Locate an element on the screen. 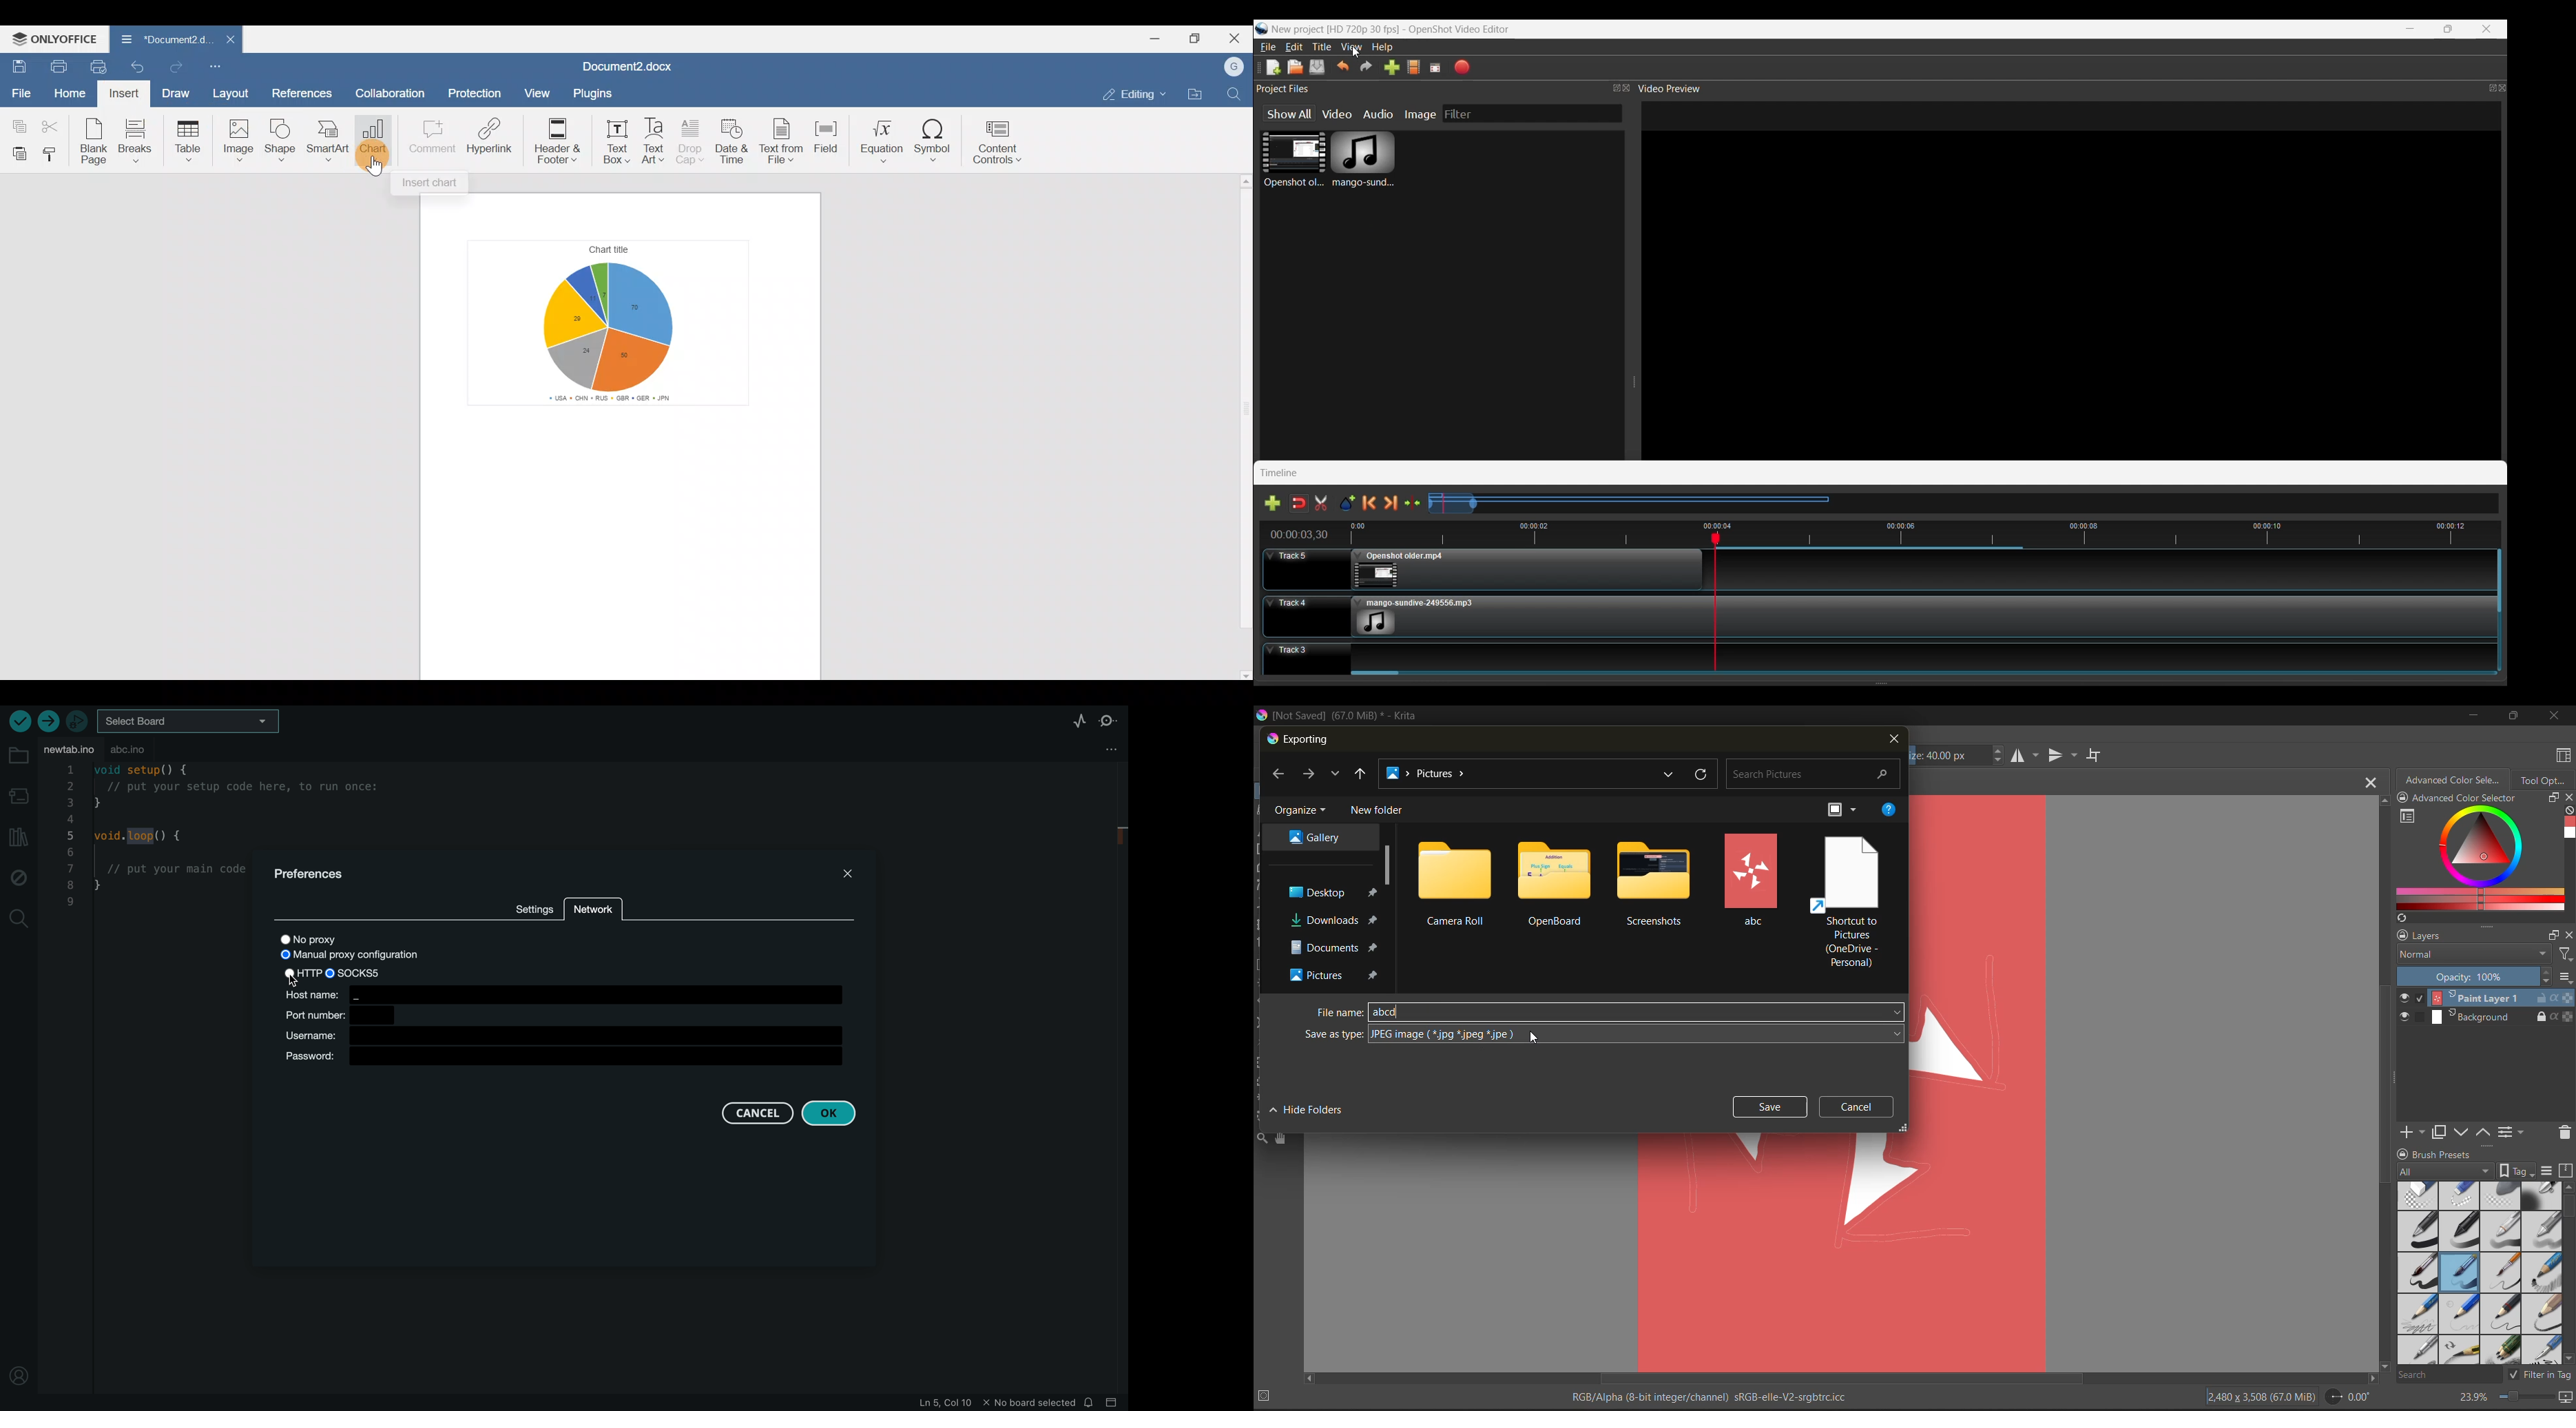  add is located at coordinates (2416, 1131).